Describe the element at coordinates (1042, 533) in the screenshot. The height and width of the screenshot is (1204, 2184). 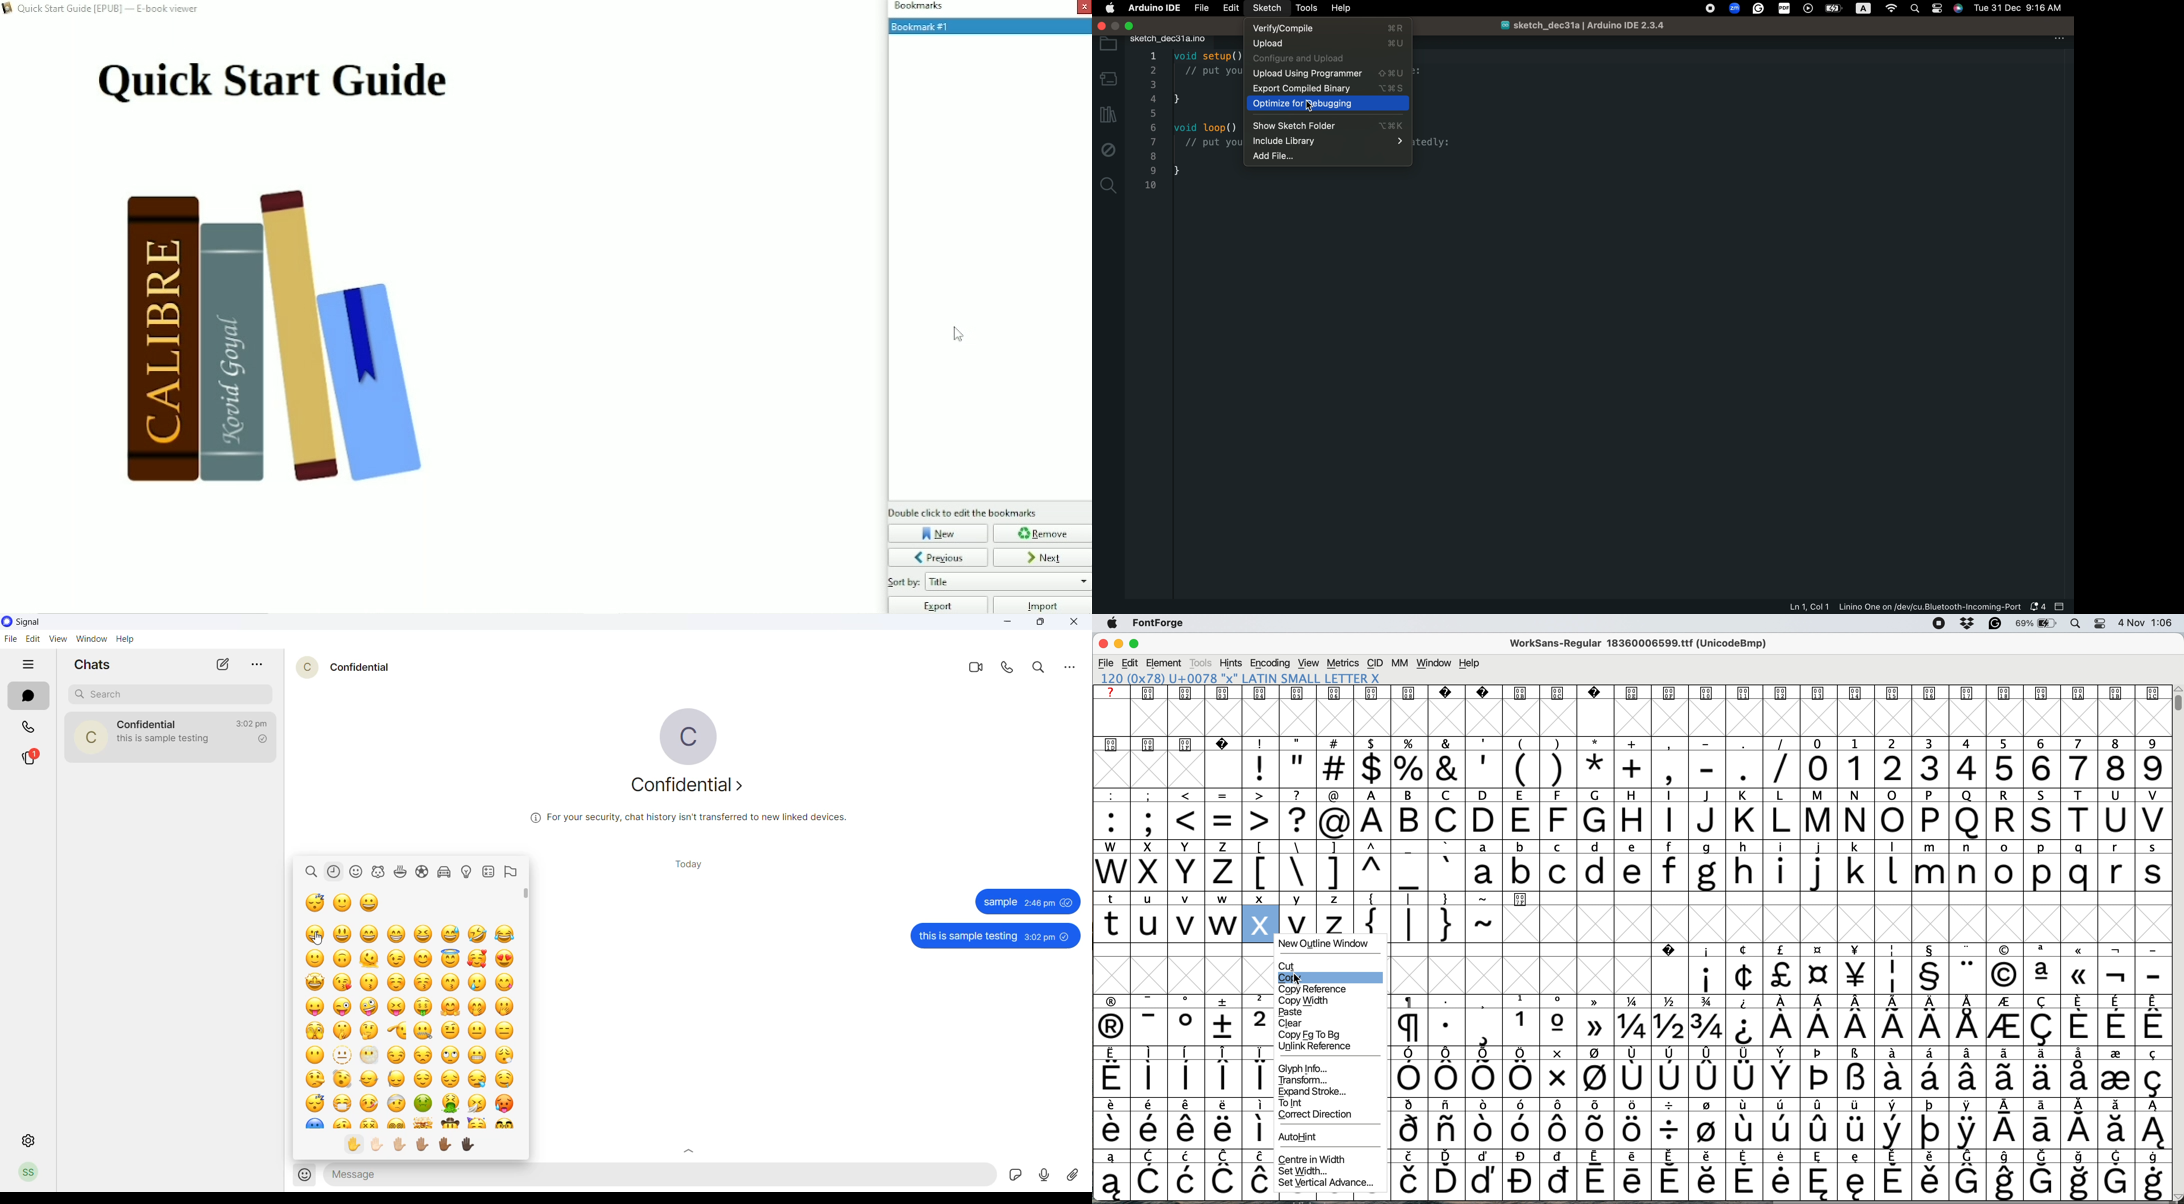
I see `Remove` at that location.